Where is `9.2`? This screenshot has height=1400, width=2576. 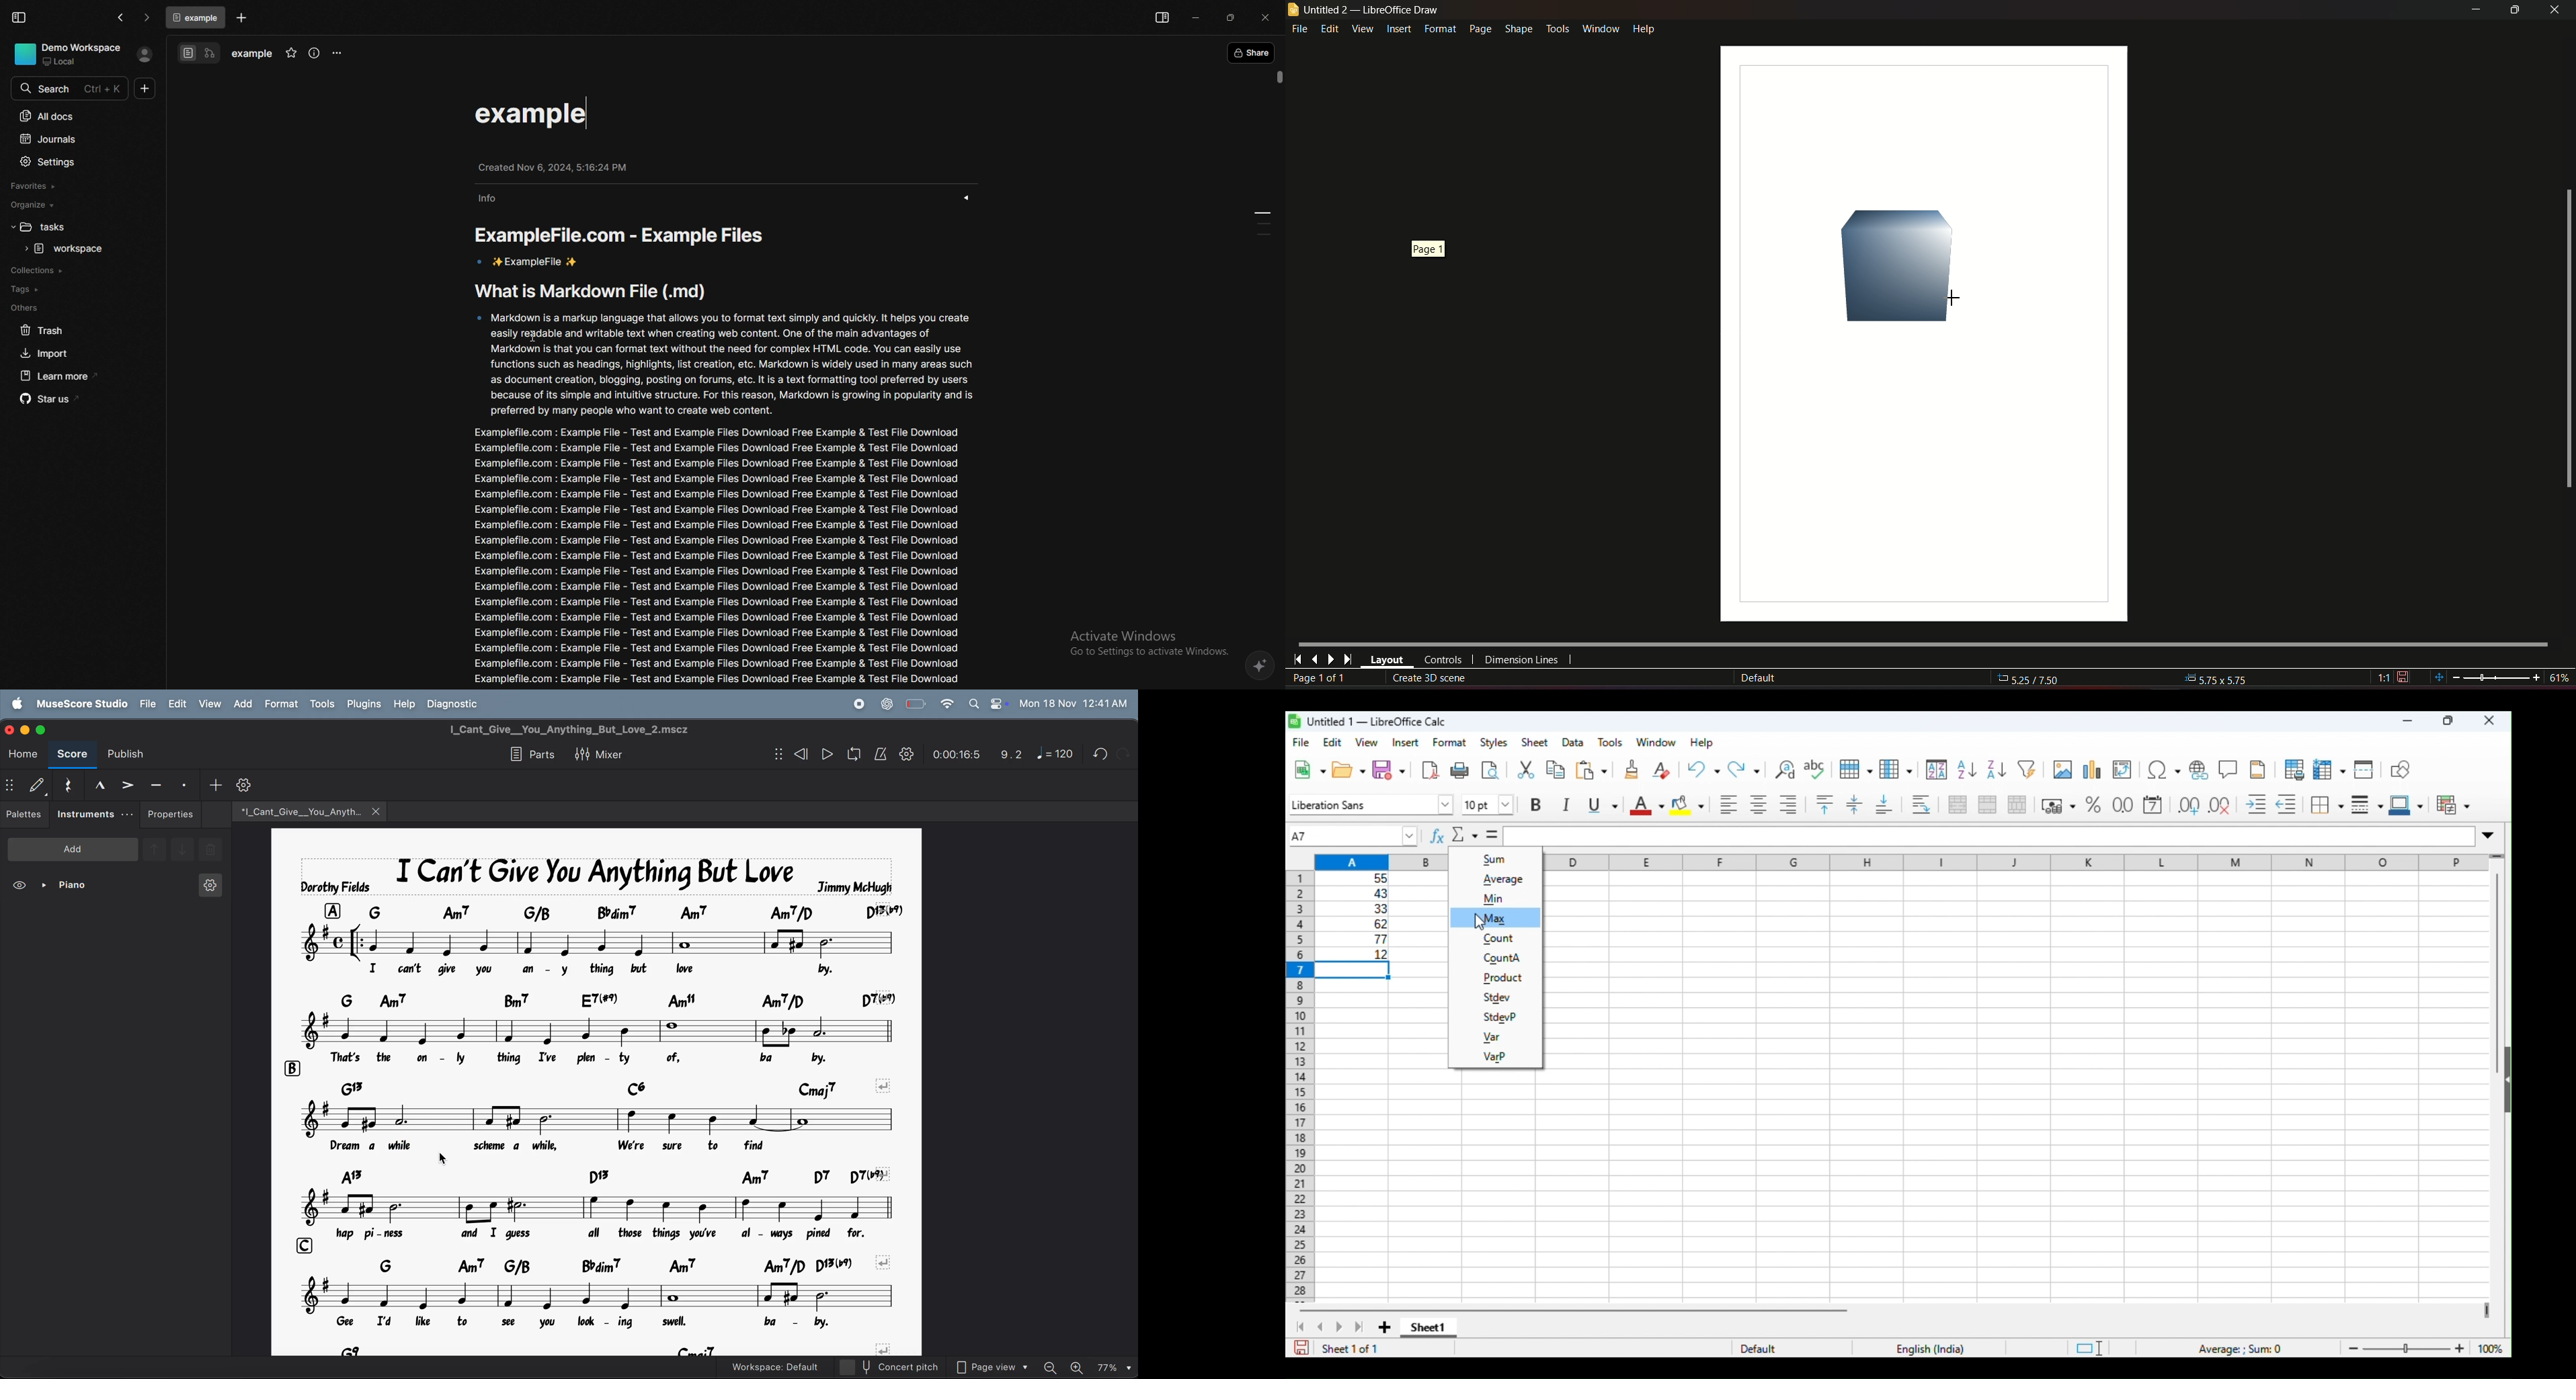
9.2 is located at coordinates (1007, 754).